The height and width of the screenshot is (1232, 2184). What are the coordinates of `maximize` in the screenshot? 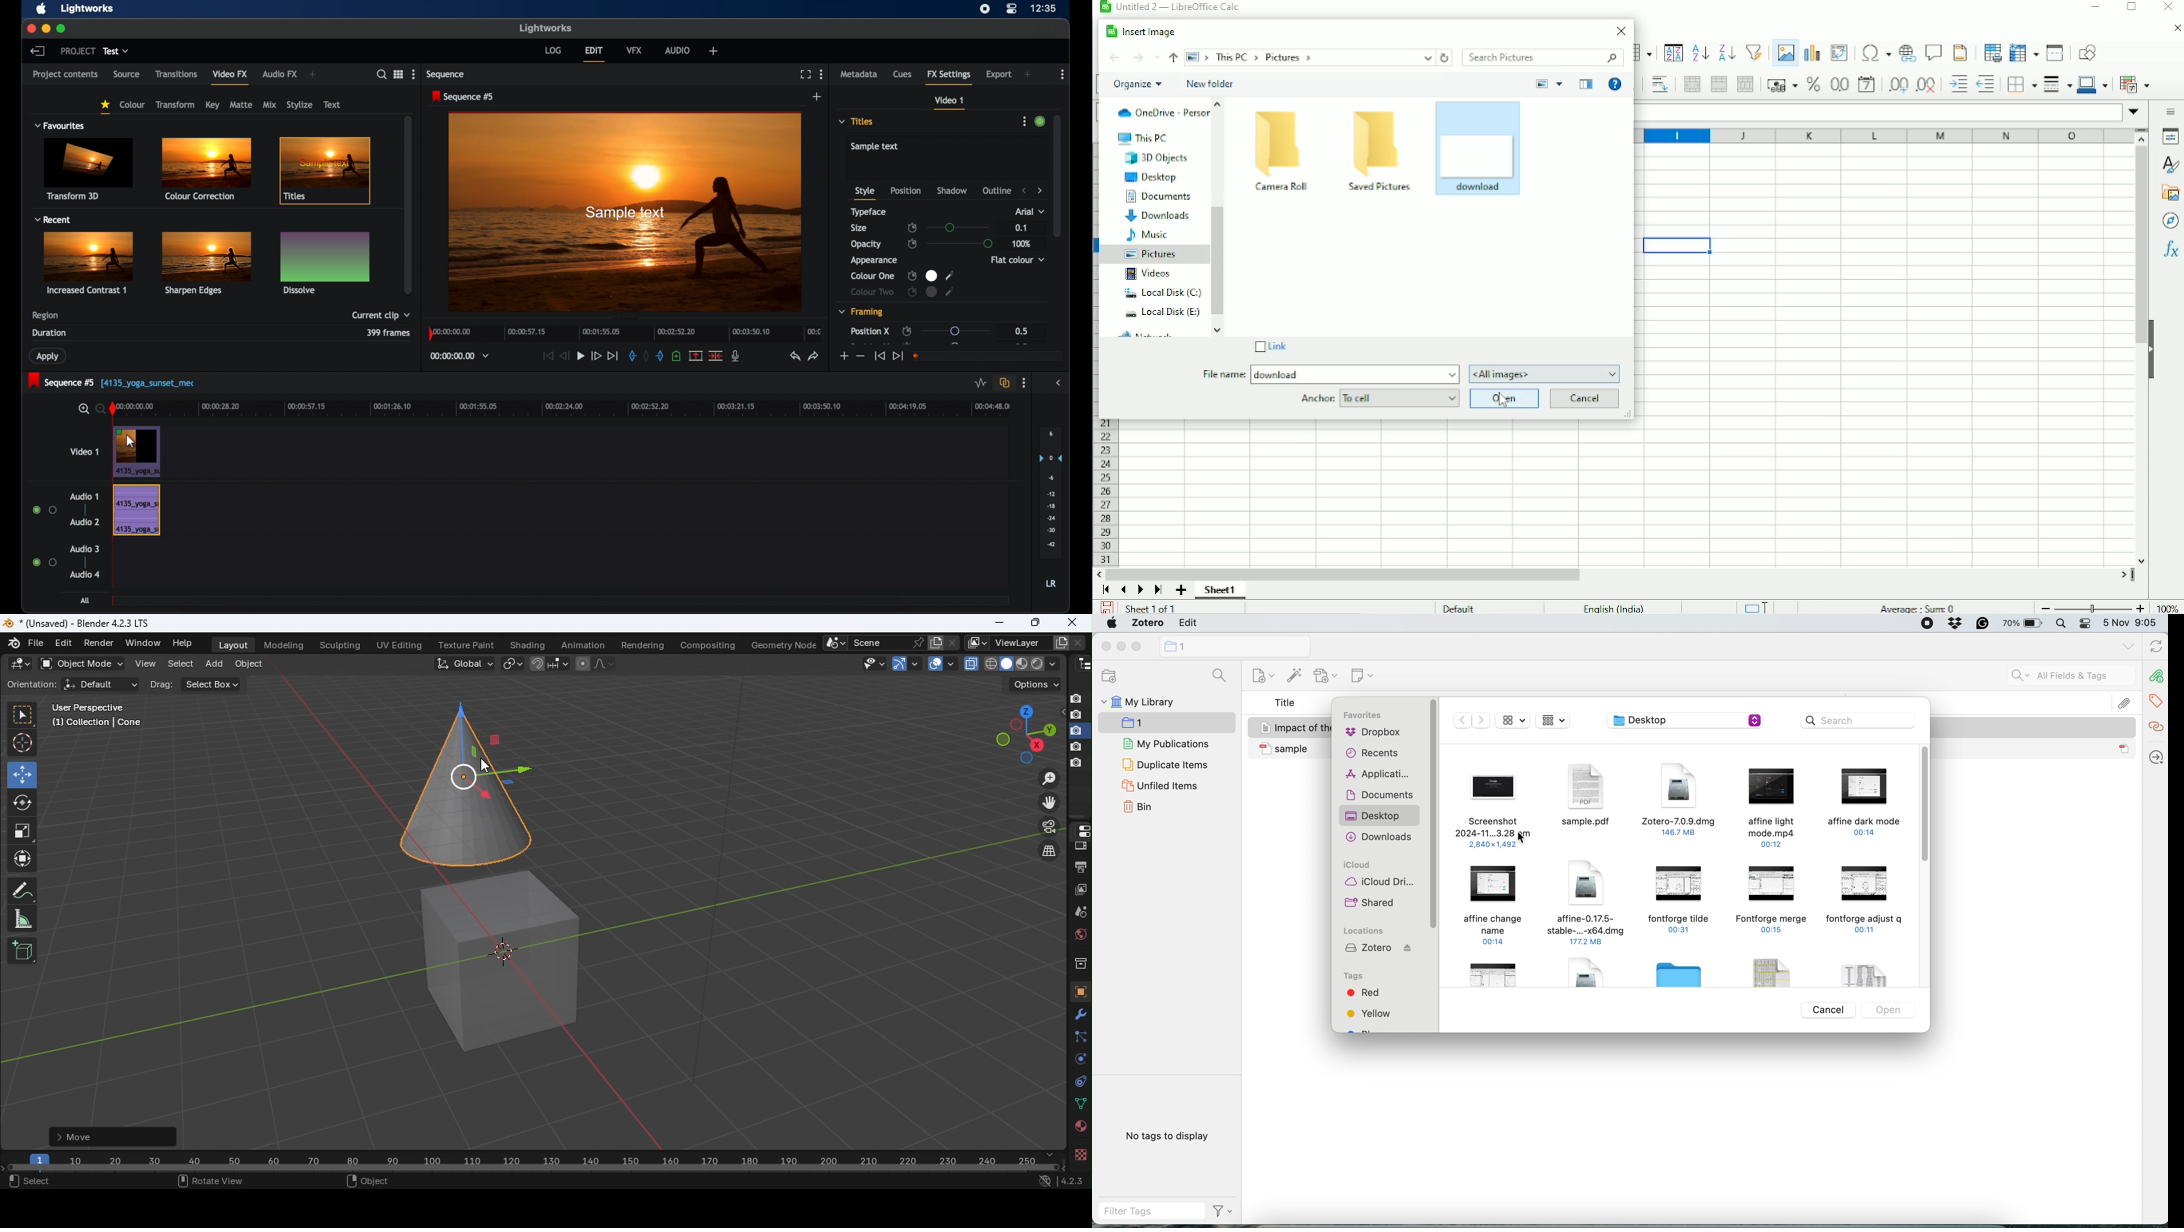 It's located at (63, 29).